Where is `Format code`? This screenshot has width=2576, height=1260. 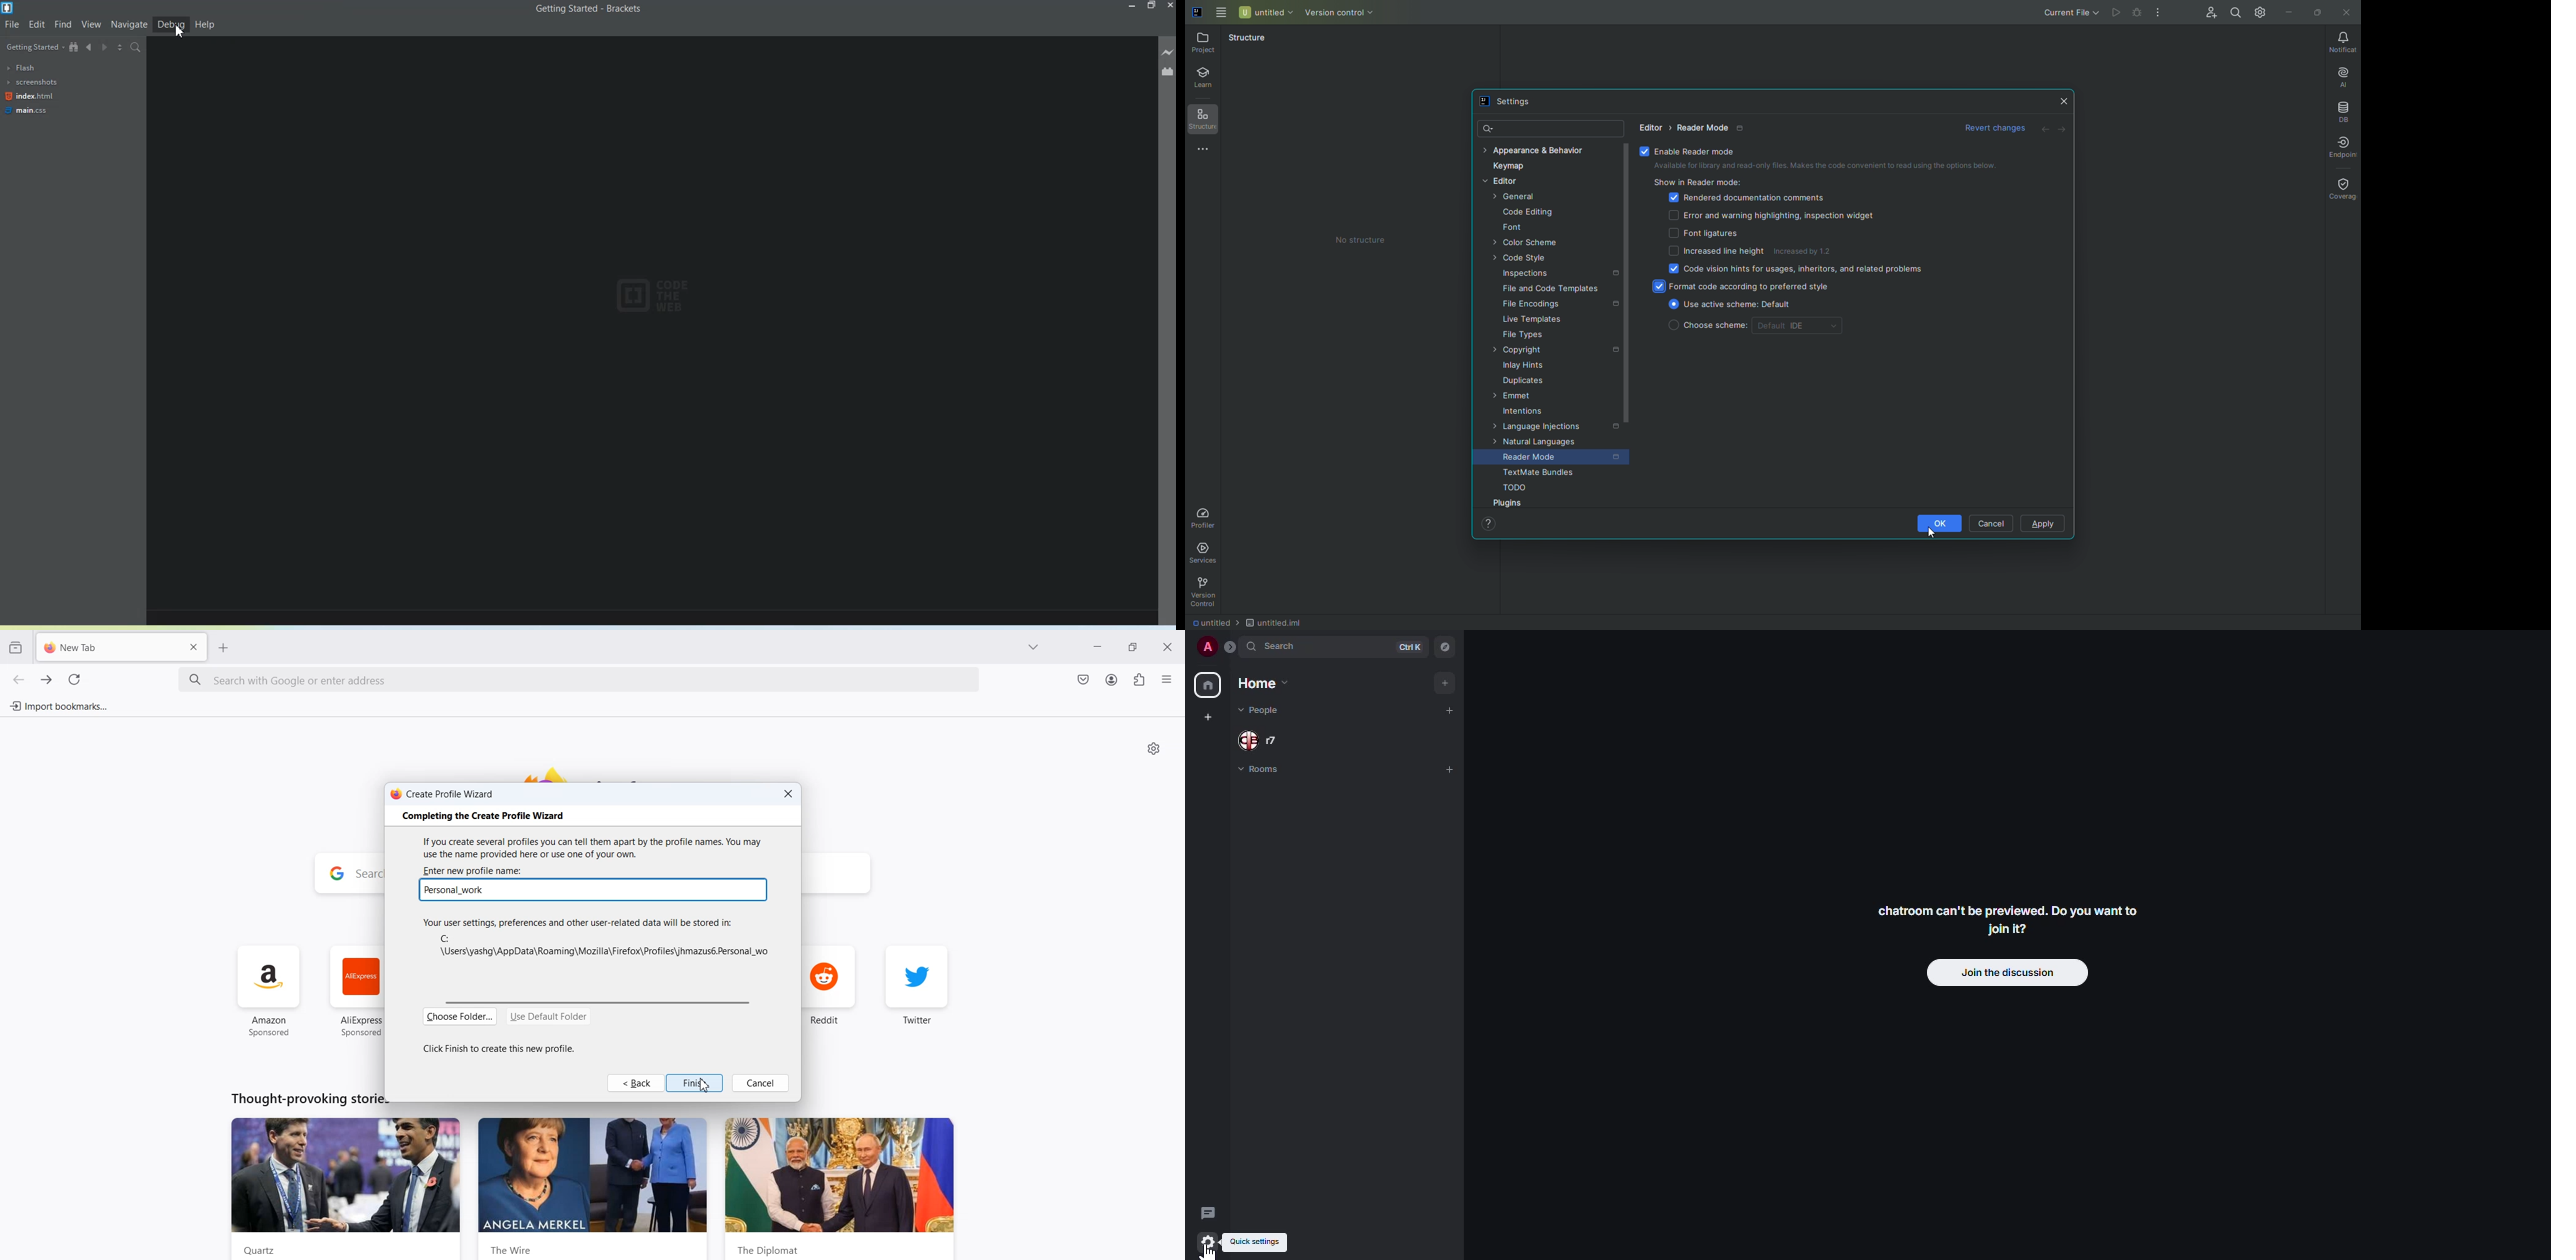
Format code is located at coordinates (1749, 286).